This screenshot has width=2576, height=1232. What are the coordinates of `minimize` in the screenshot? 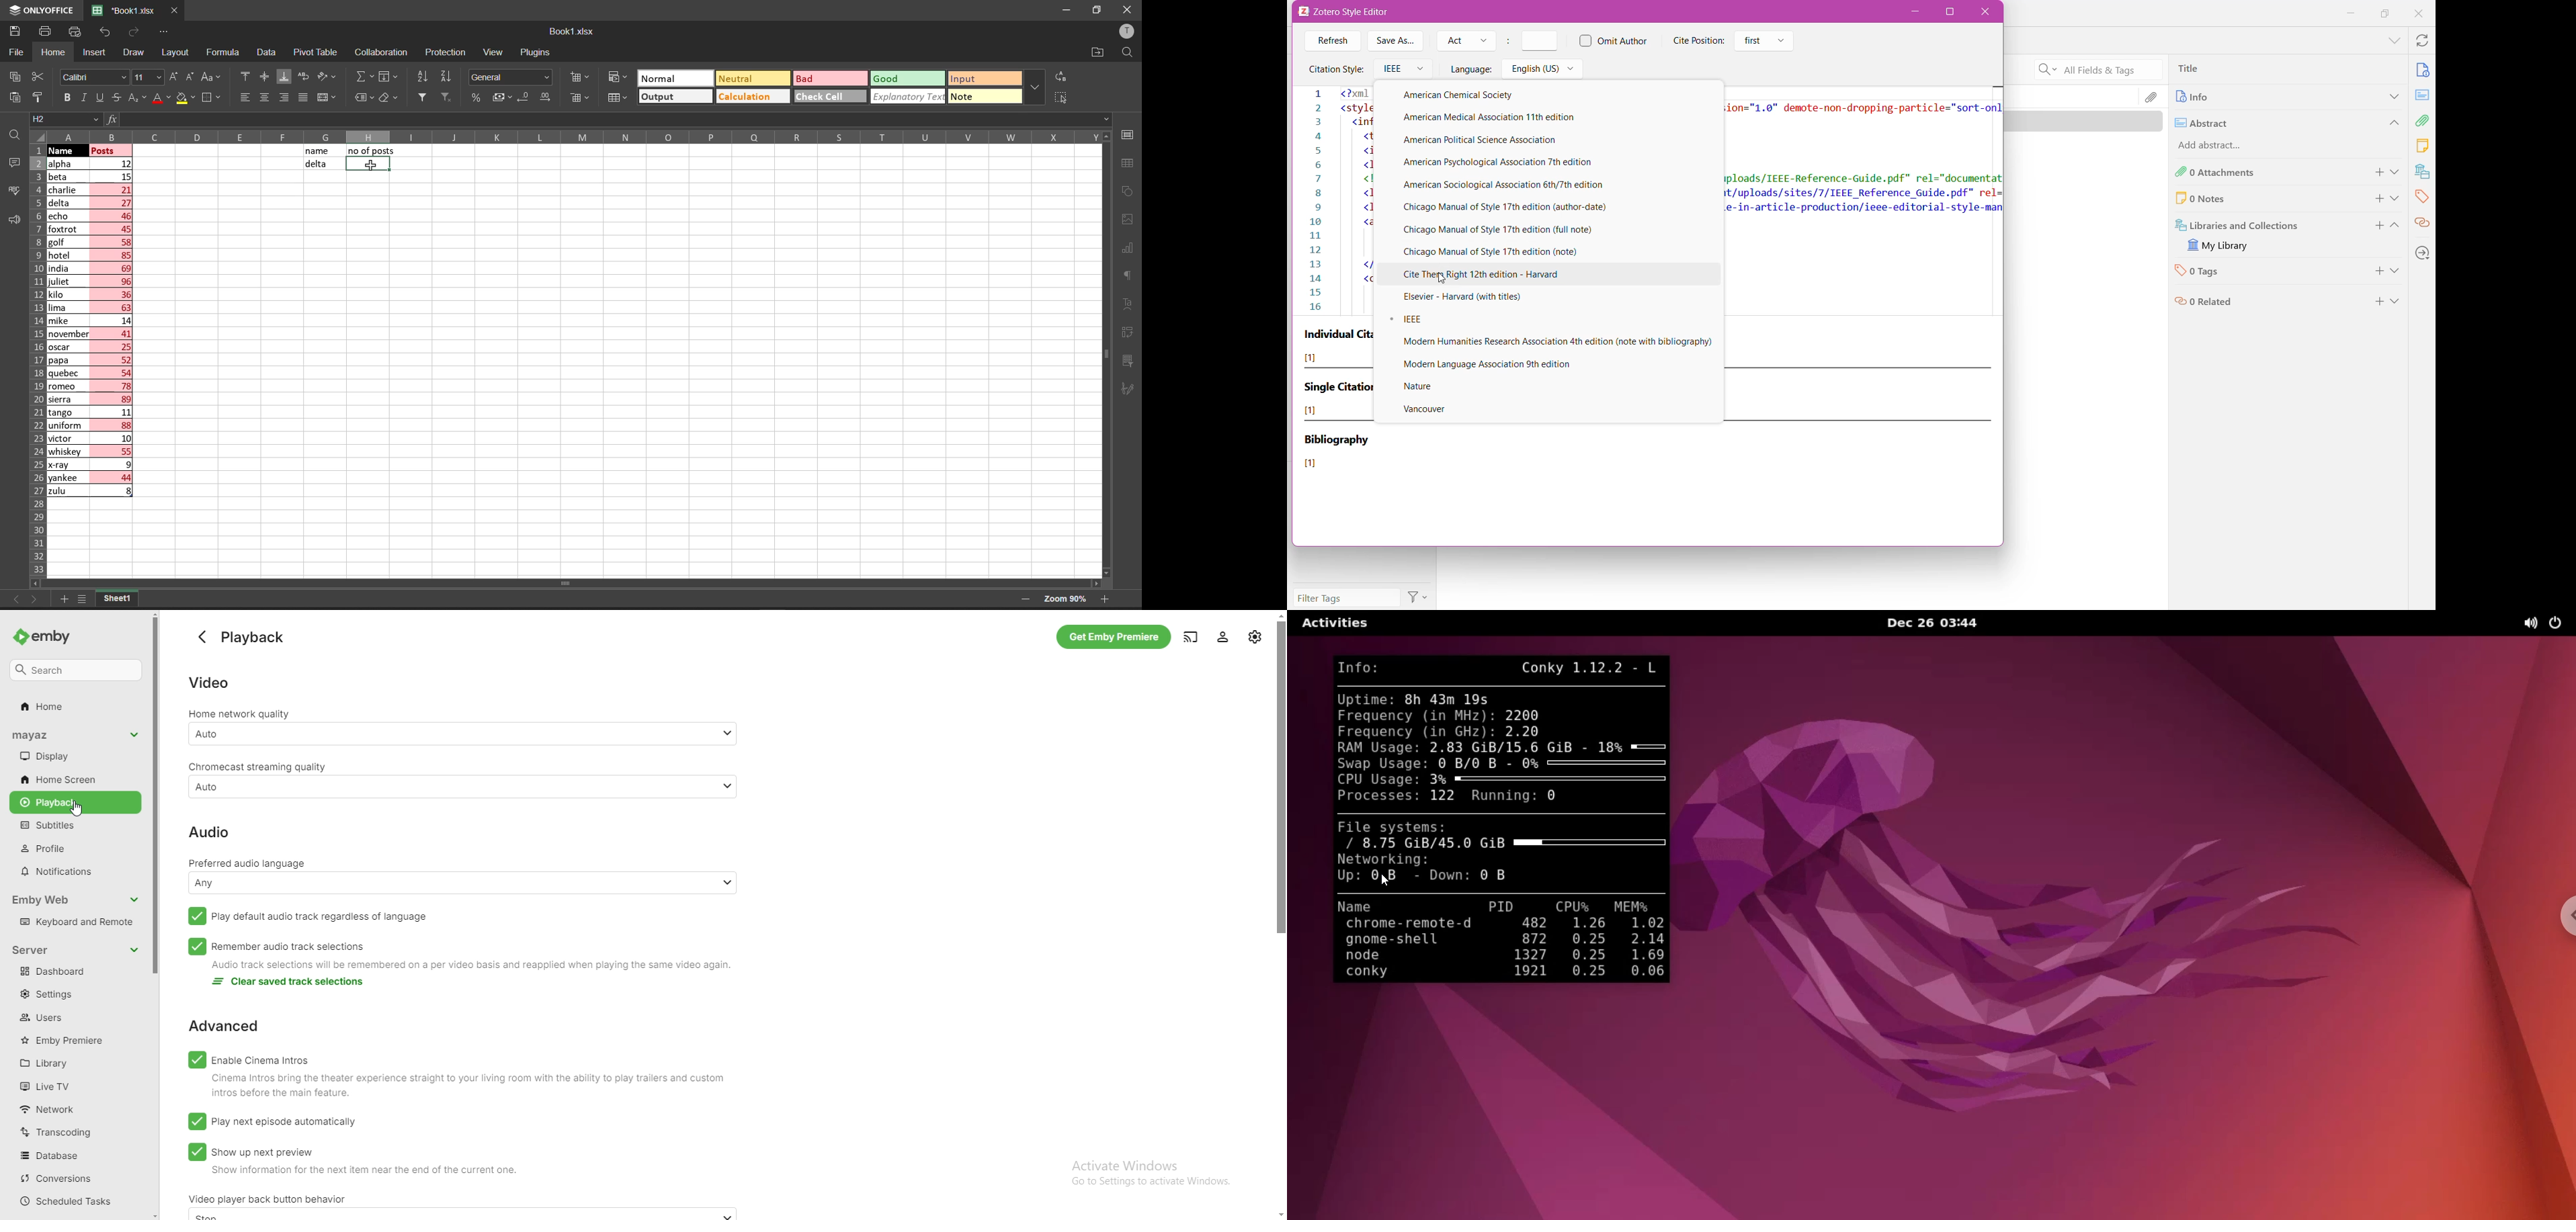 It's located at (1070, 11).